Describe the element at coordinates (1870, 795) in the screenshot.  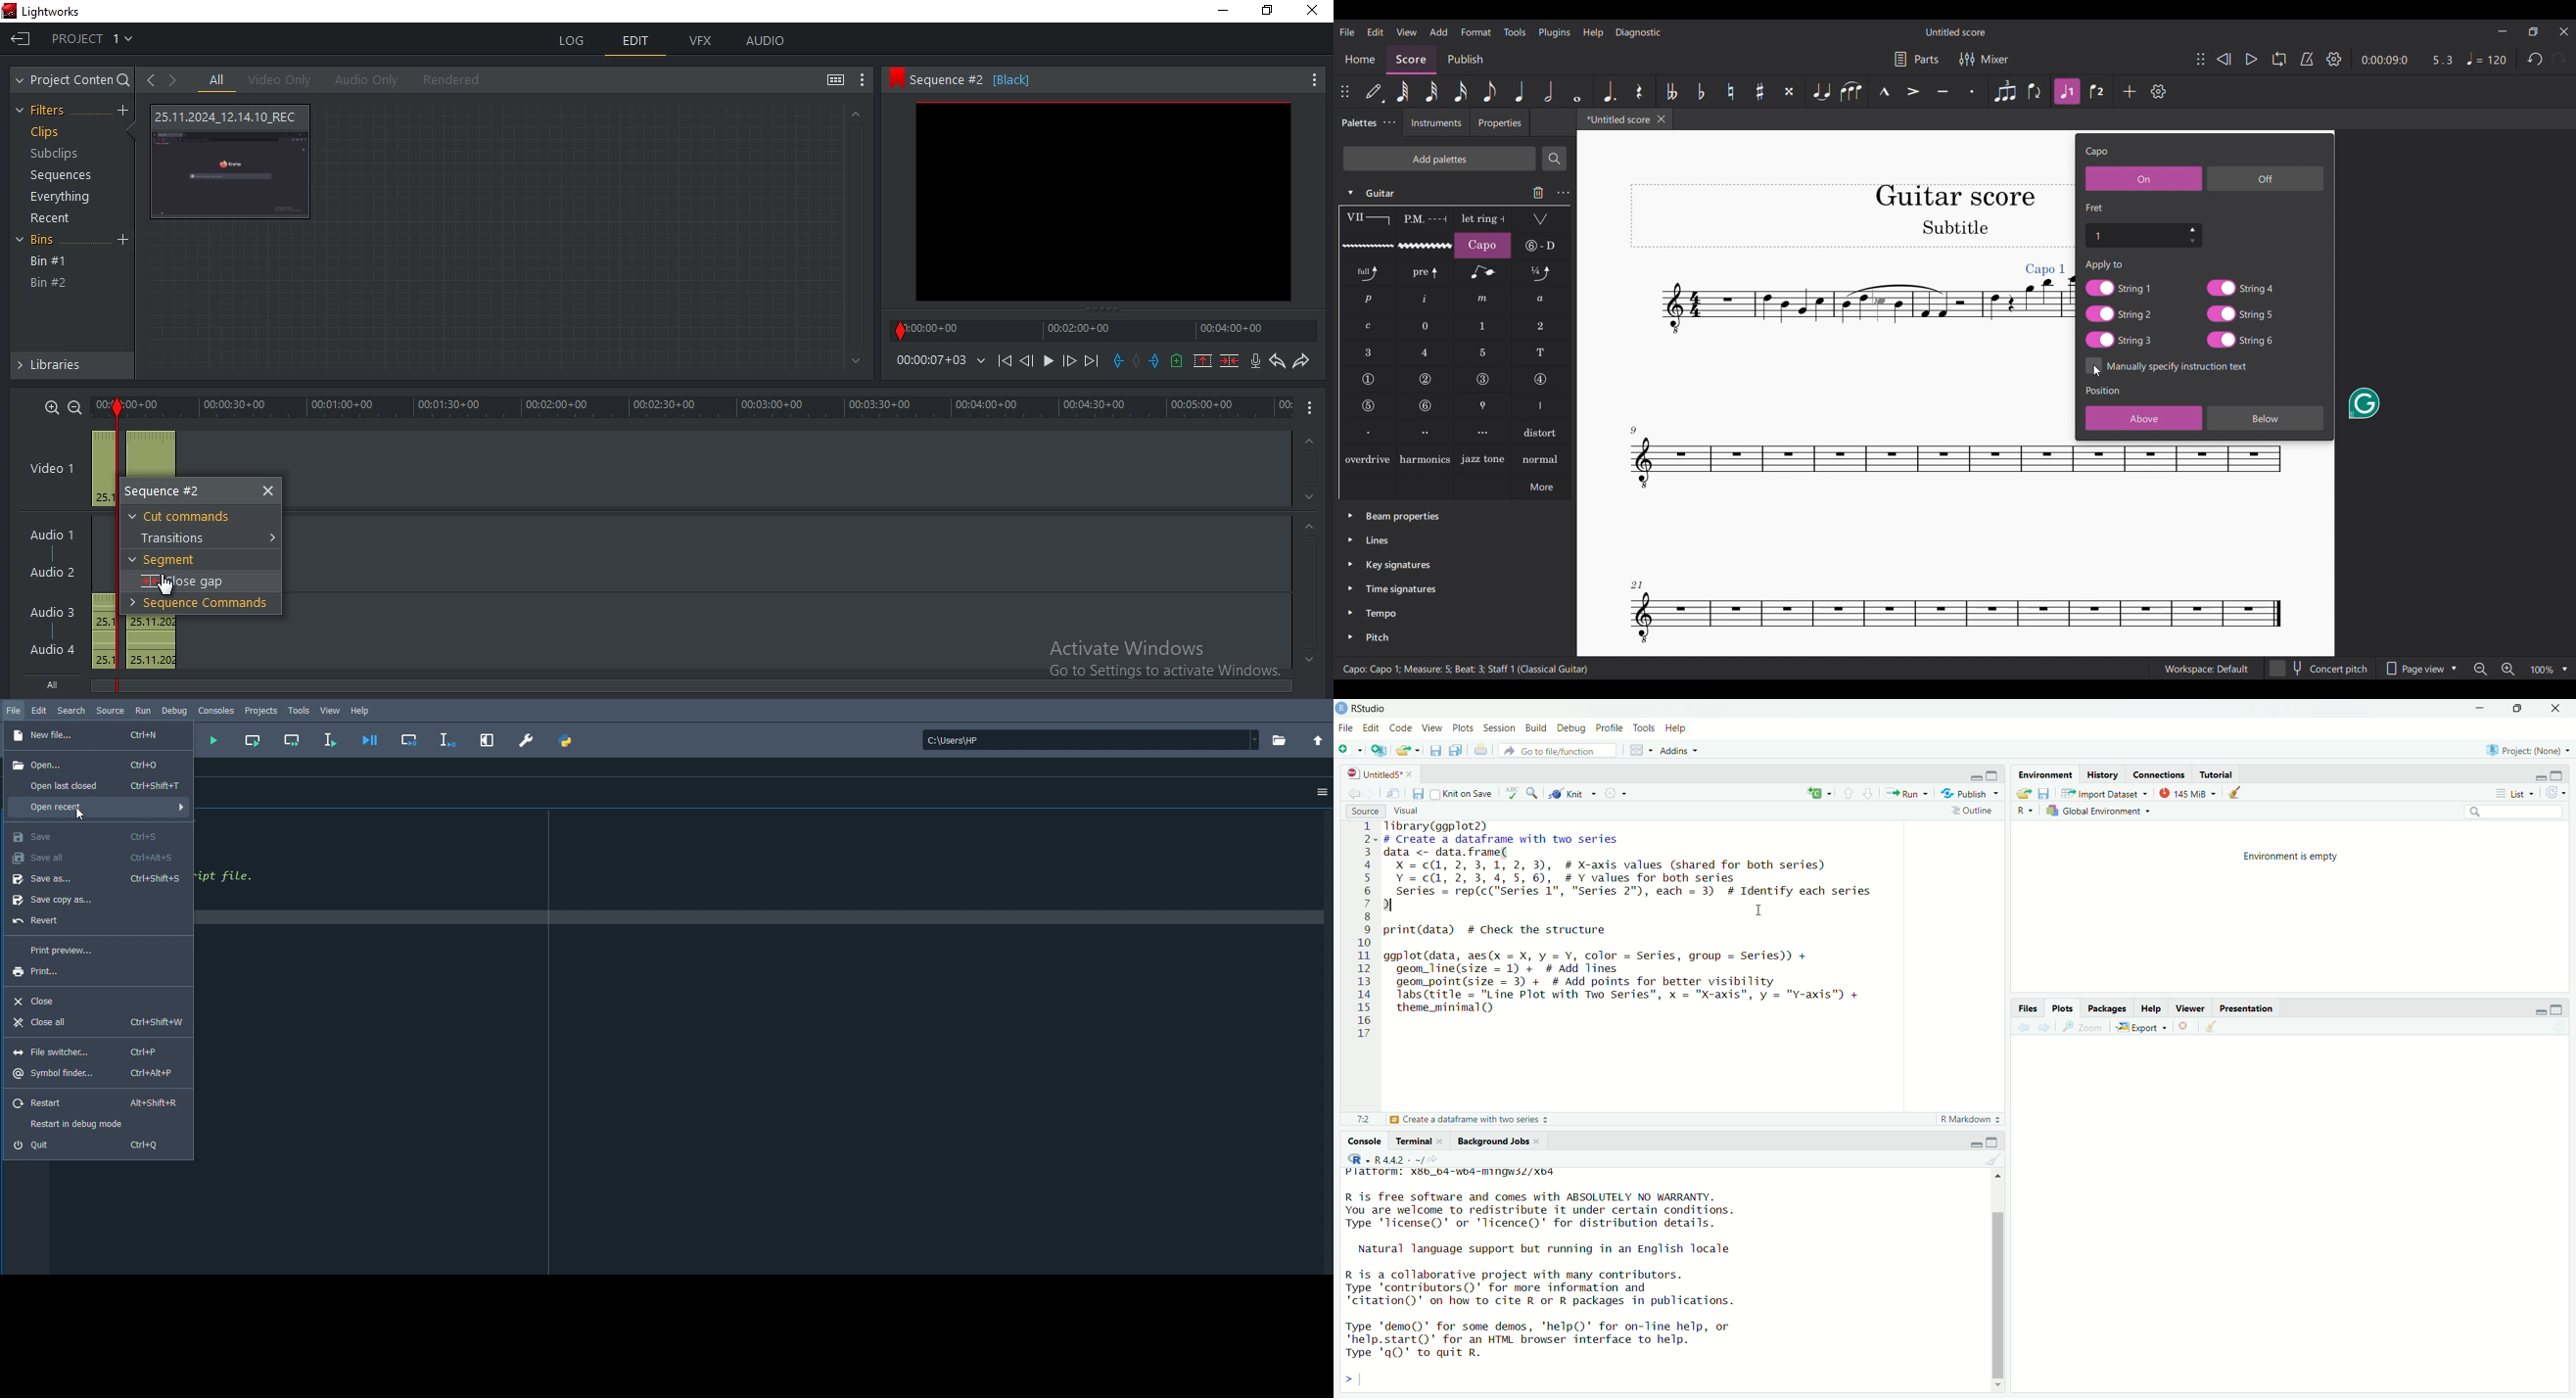
I see `Go to next section/chunk` at that location.